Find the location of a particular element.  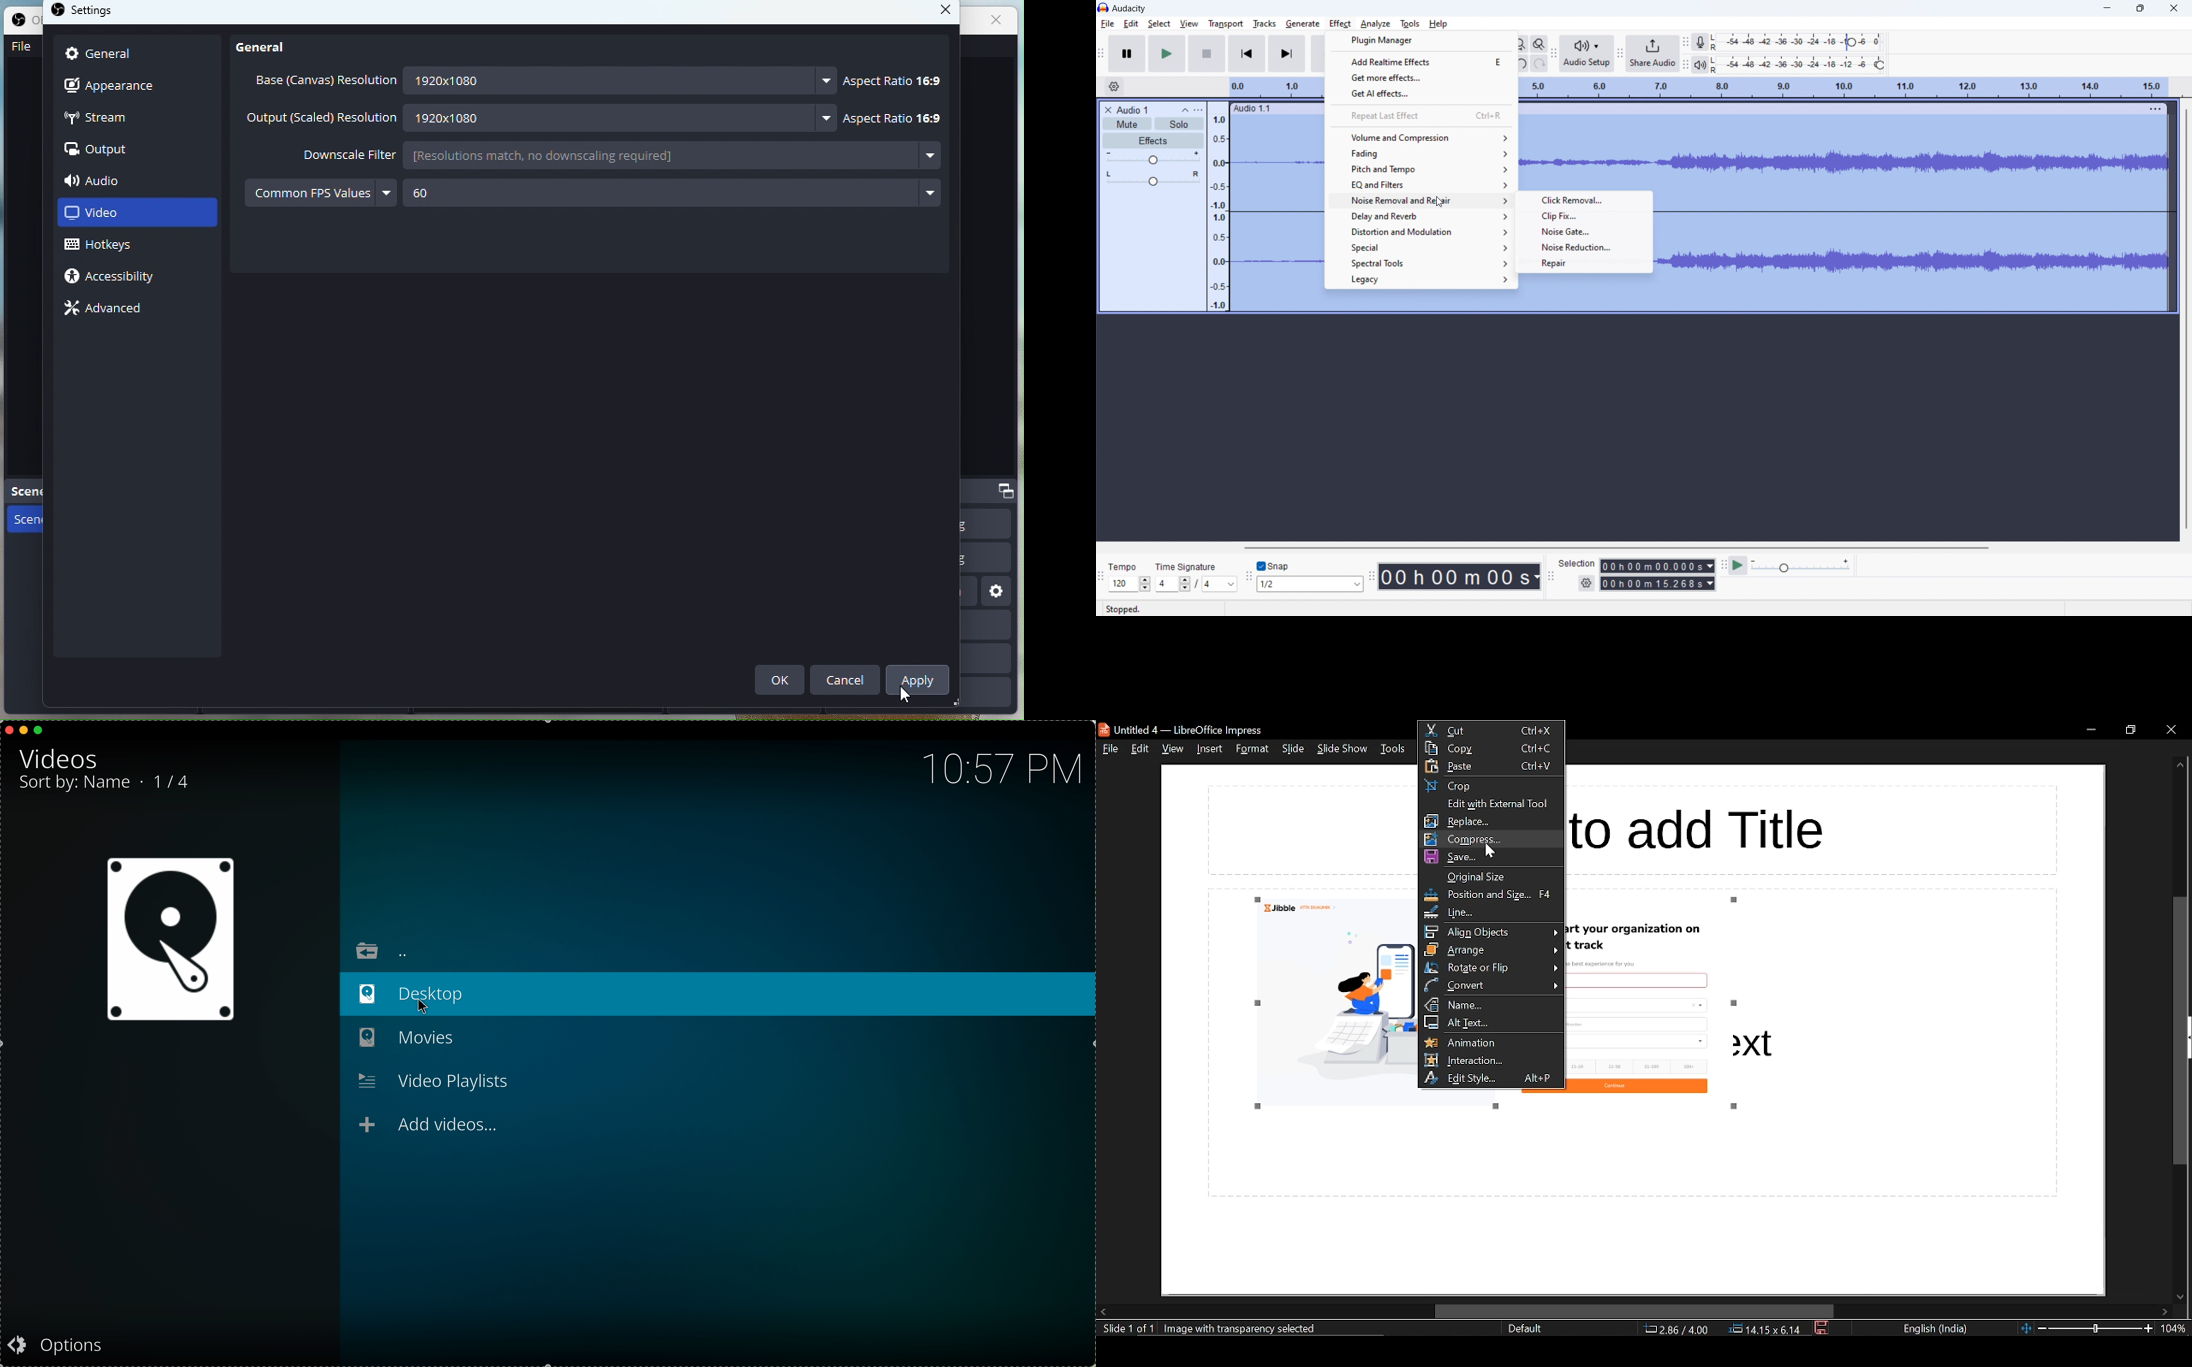

add realtime effects is located at coordinates (1421, 61).